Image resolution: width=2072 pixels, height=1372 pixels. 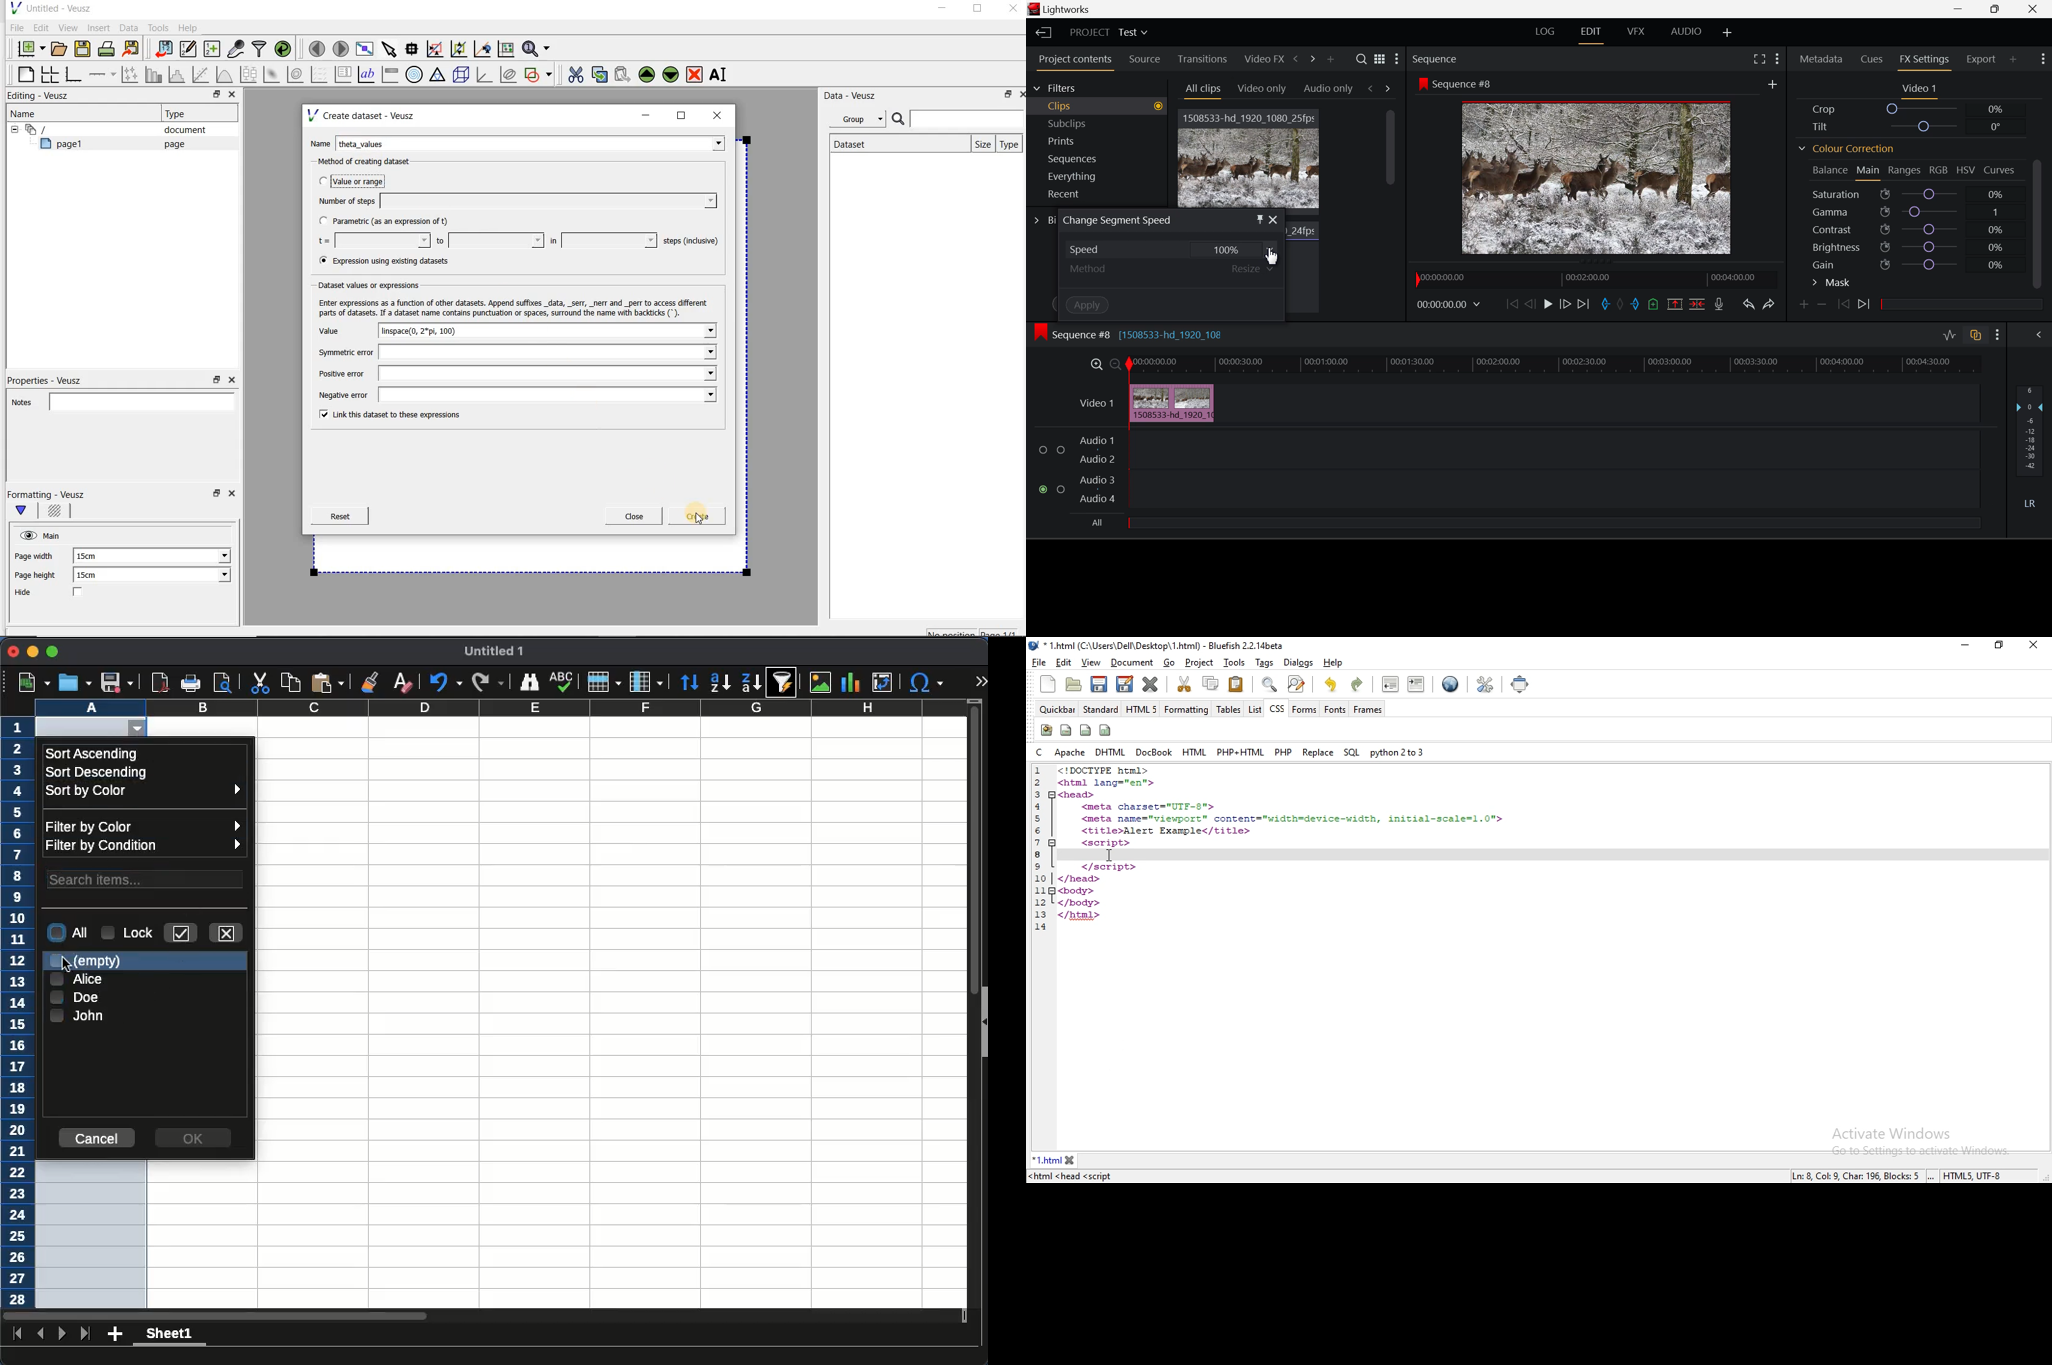 What do you see at coordinates (1960, 9) in the screenshot?
I see `Restore Down` at bounding box center [1960, 9].